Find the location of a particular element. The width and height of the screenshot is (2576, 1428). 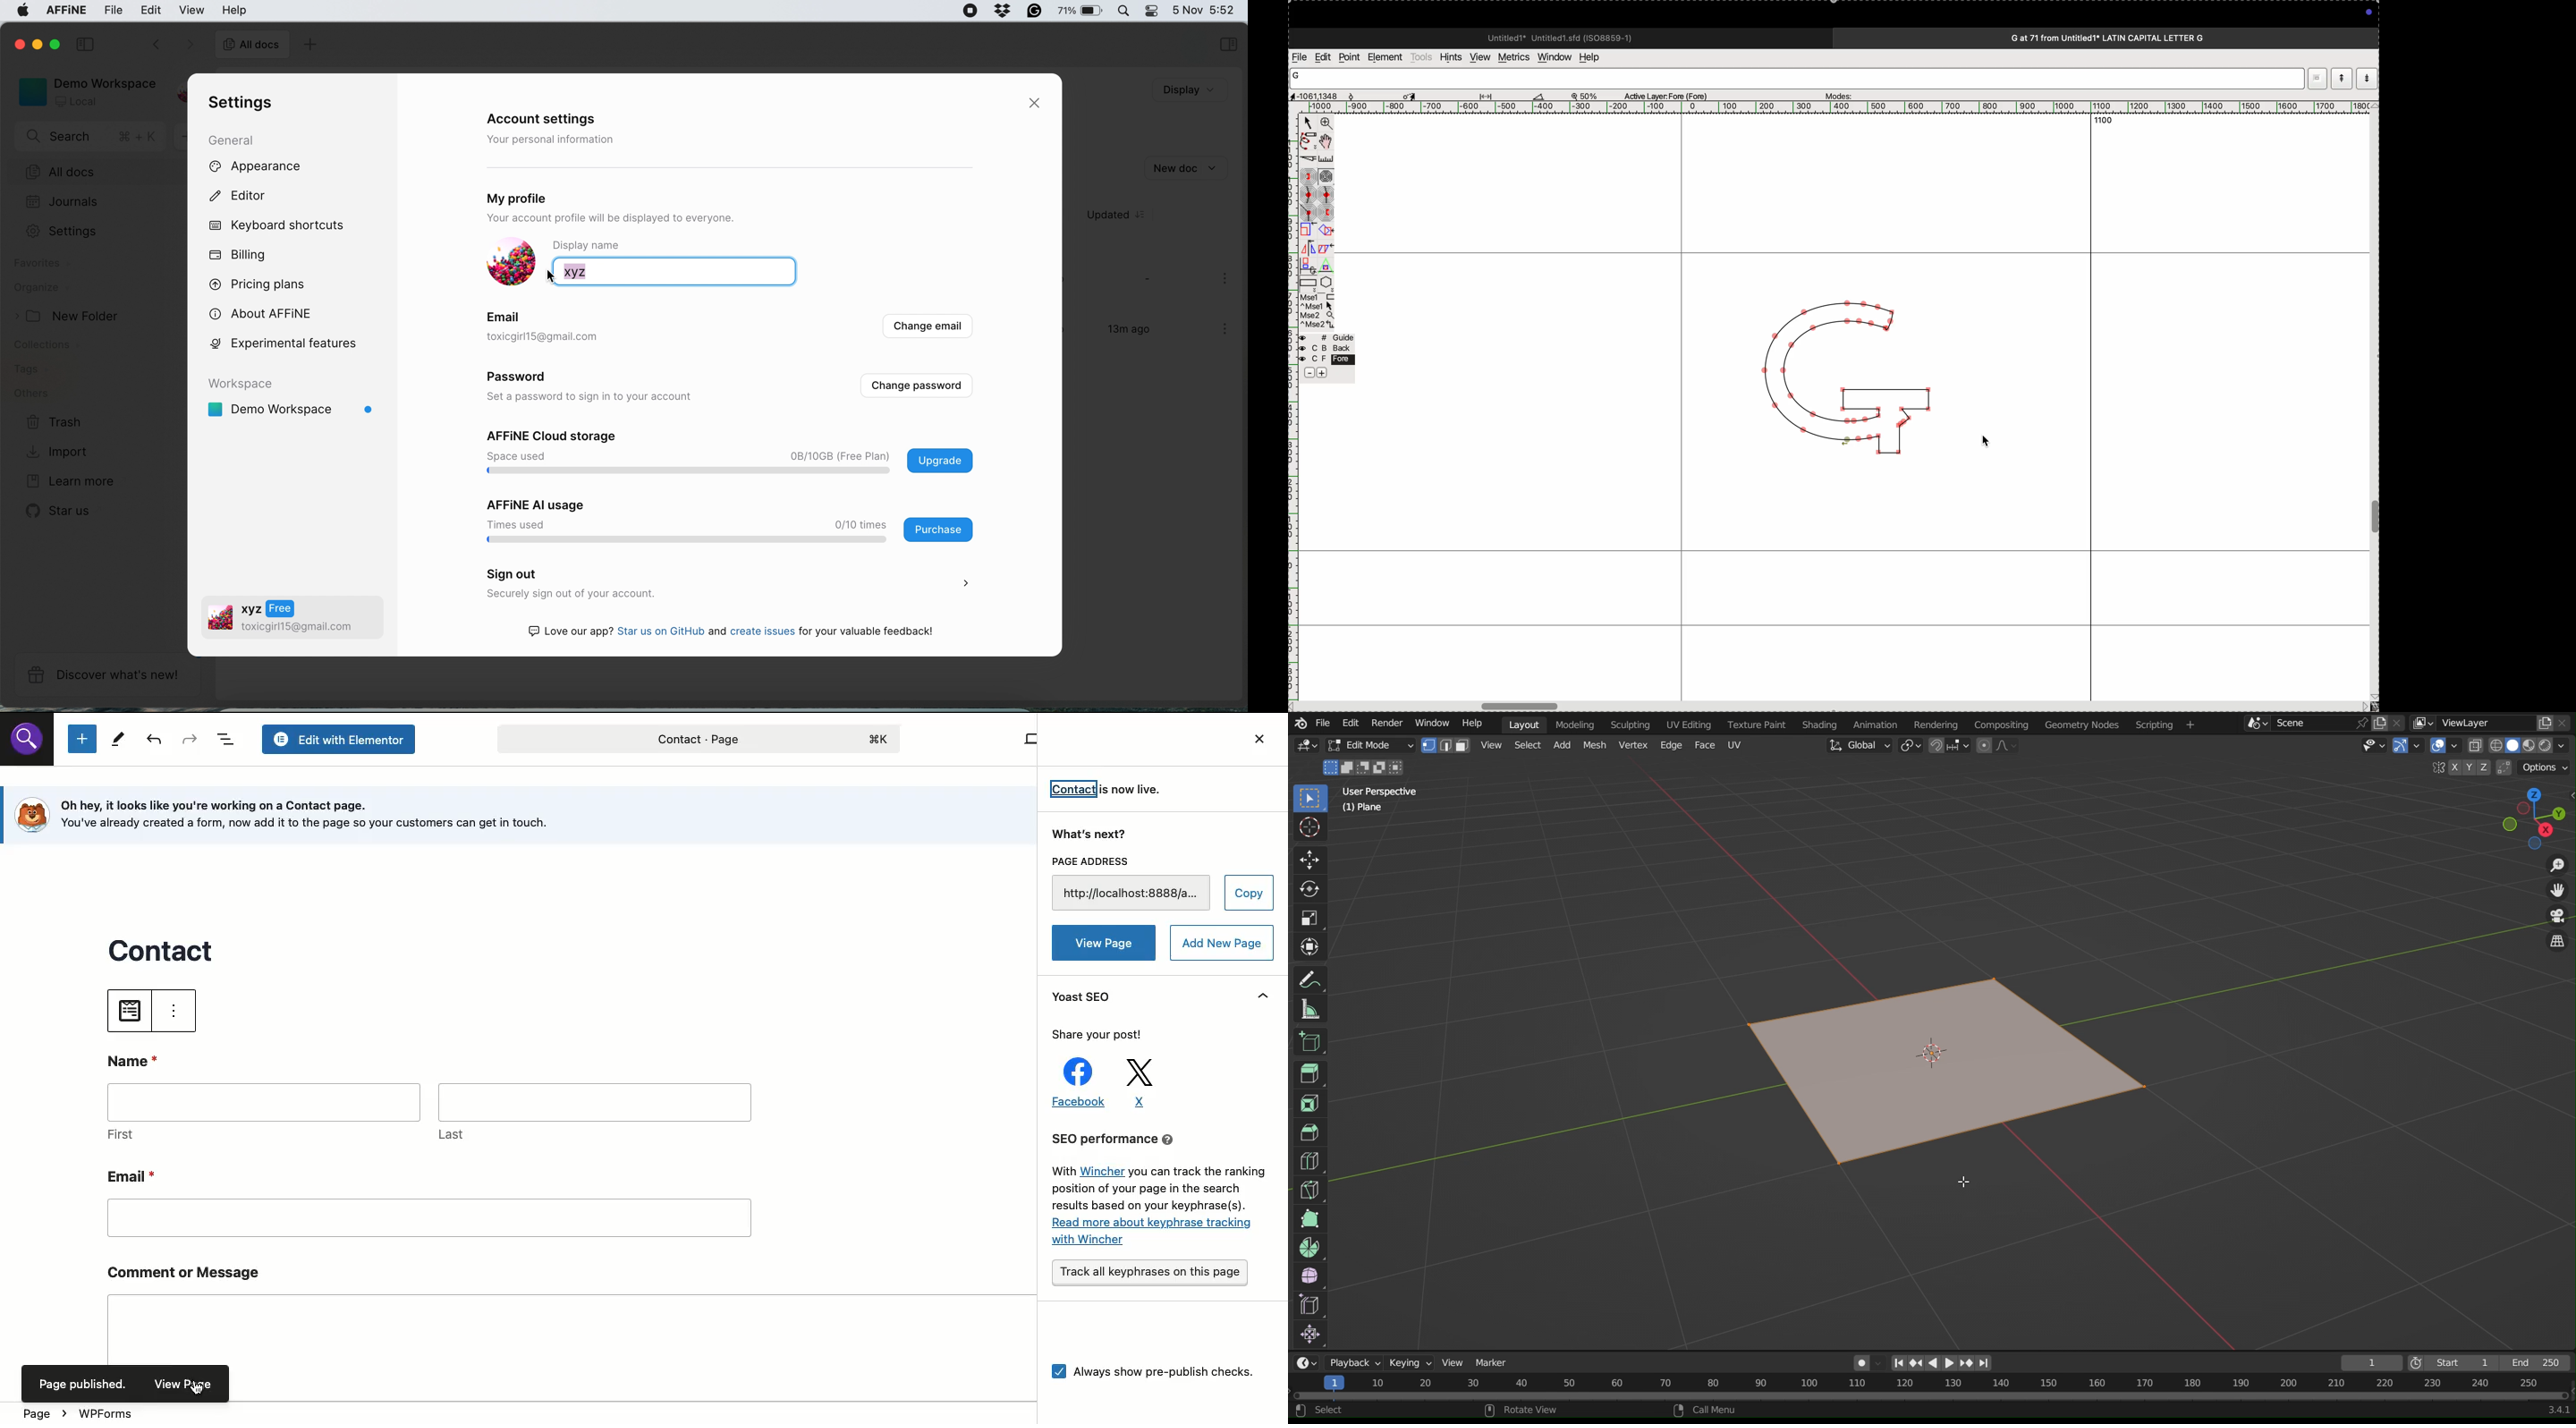

logo is located at coordinates (886, 737).